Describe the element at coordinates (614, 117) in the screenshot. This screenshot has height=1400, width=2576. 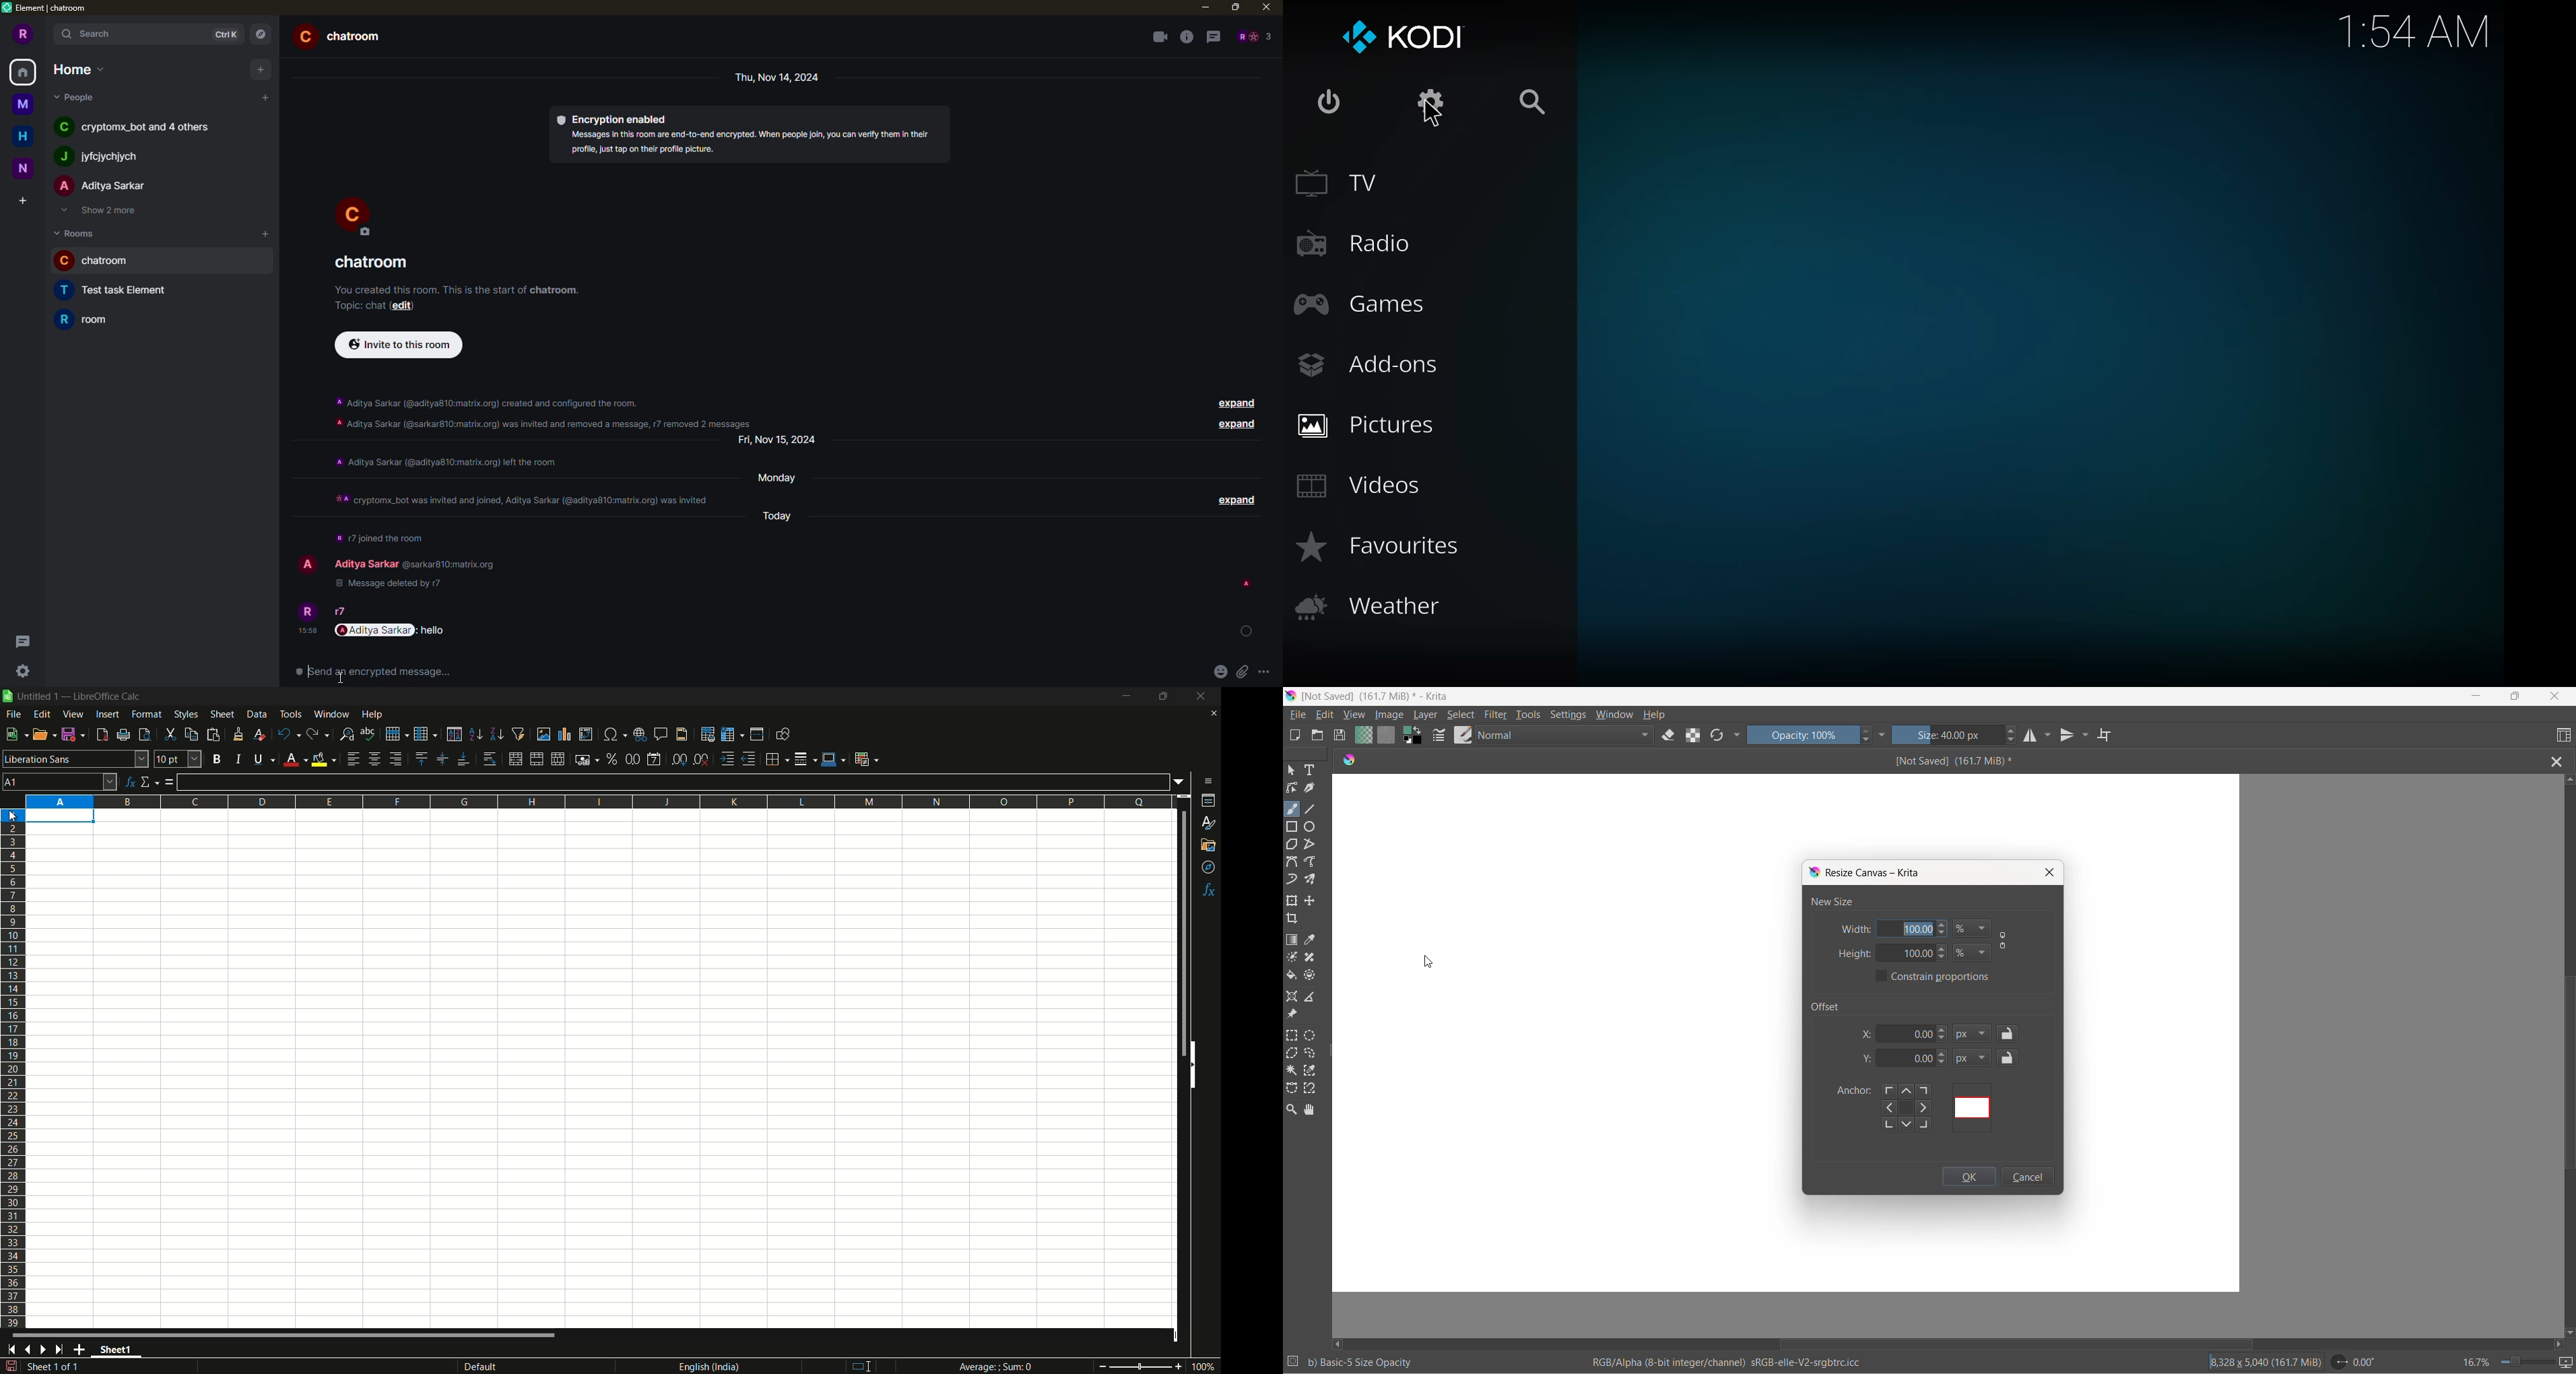
I see `encryption enabled` at that location.